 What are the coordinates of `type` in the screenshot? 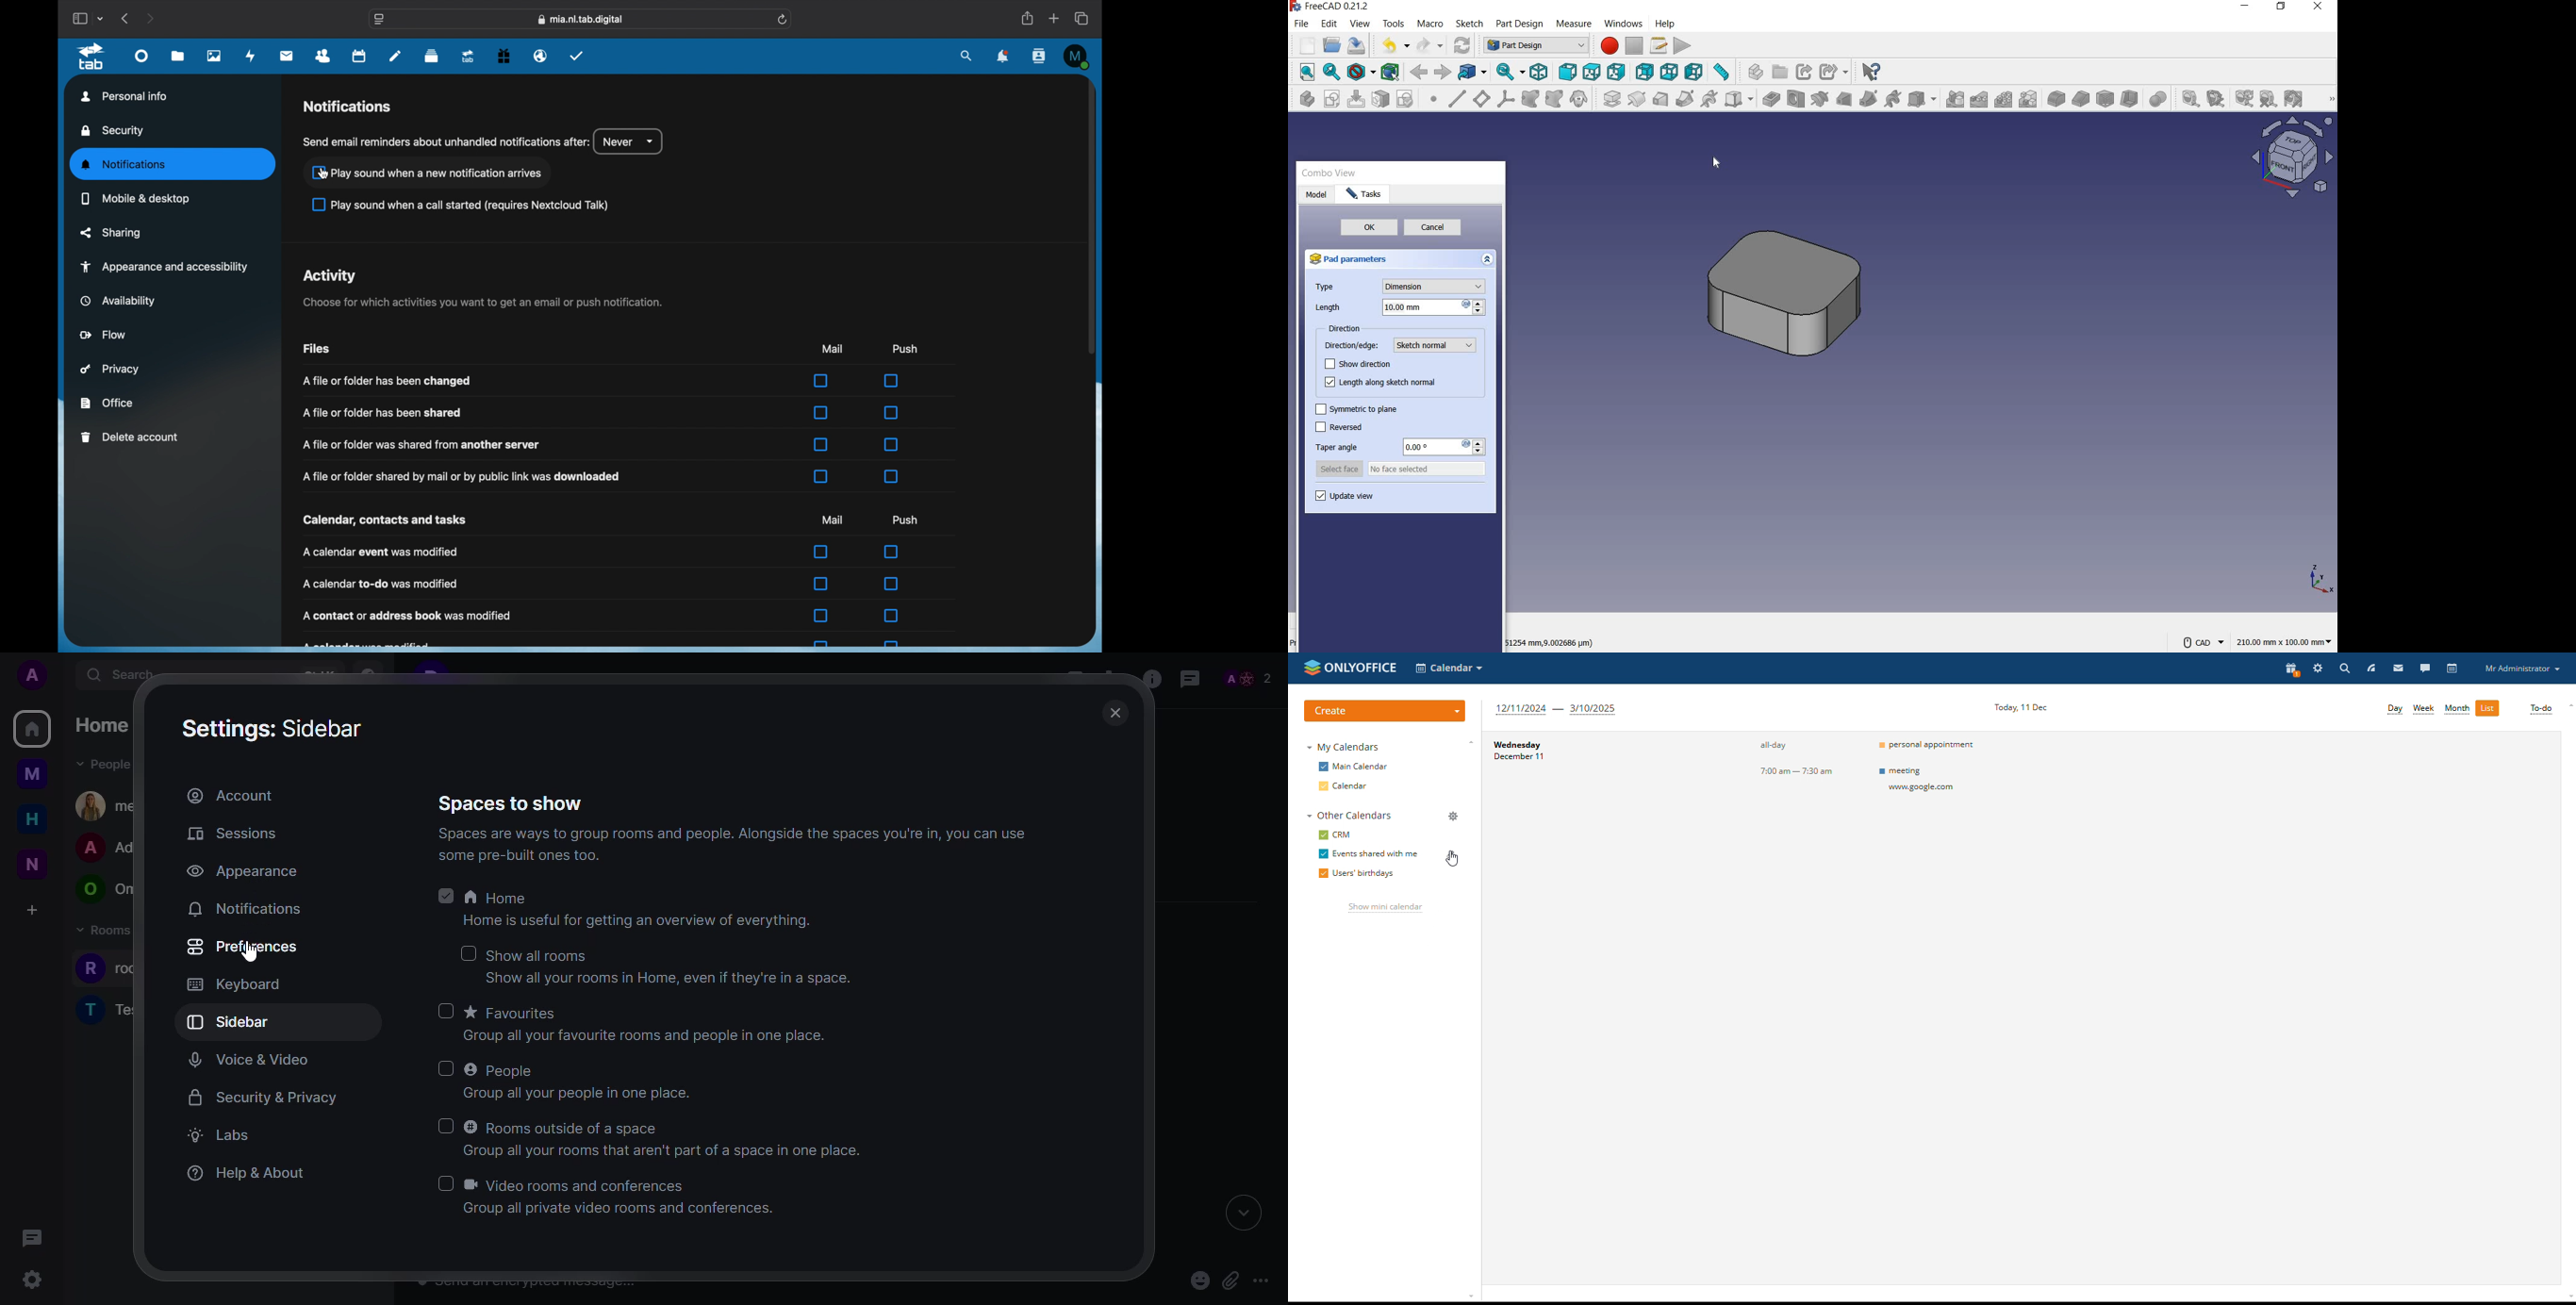 It's located at (1400, 286).